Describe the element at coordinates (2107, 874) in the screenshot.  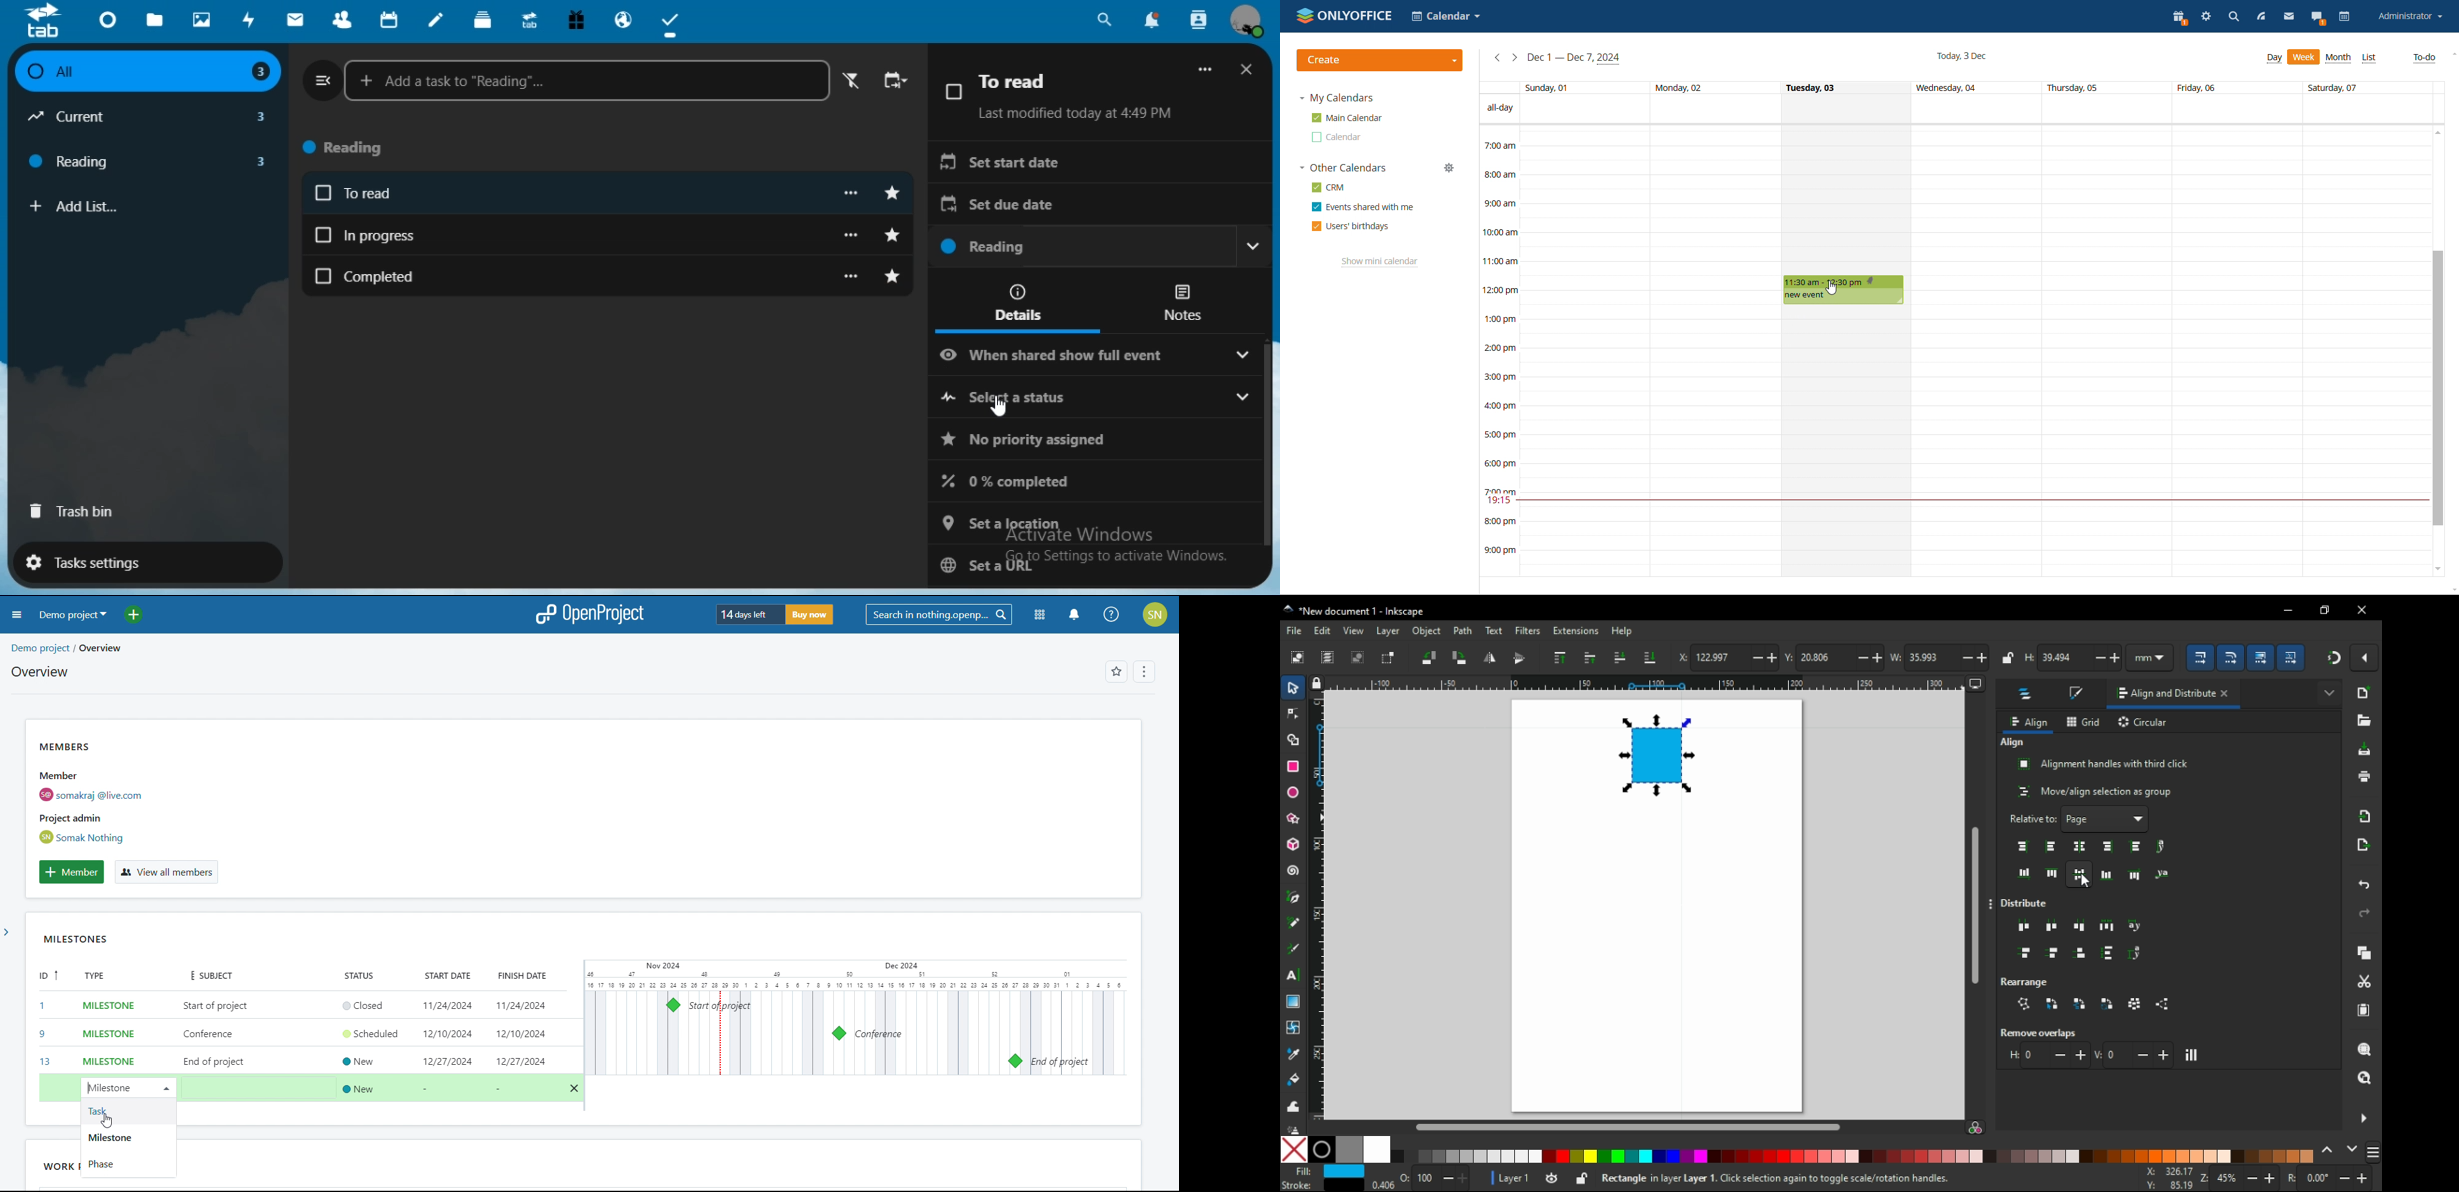
I see `center on horizontal axis` at that location.